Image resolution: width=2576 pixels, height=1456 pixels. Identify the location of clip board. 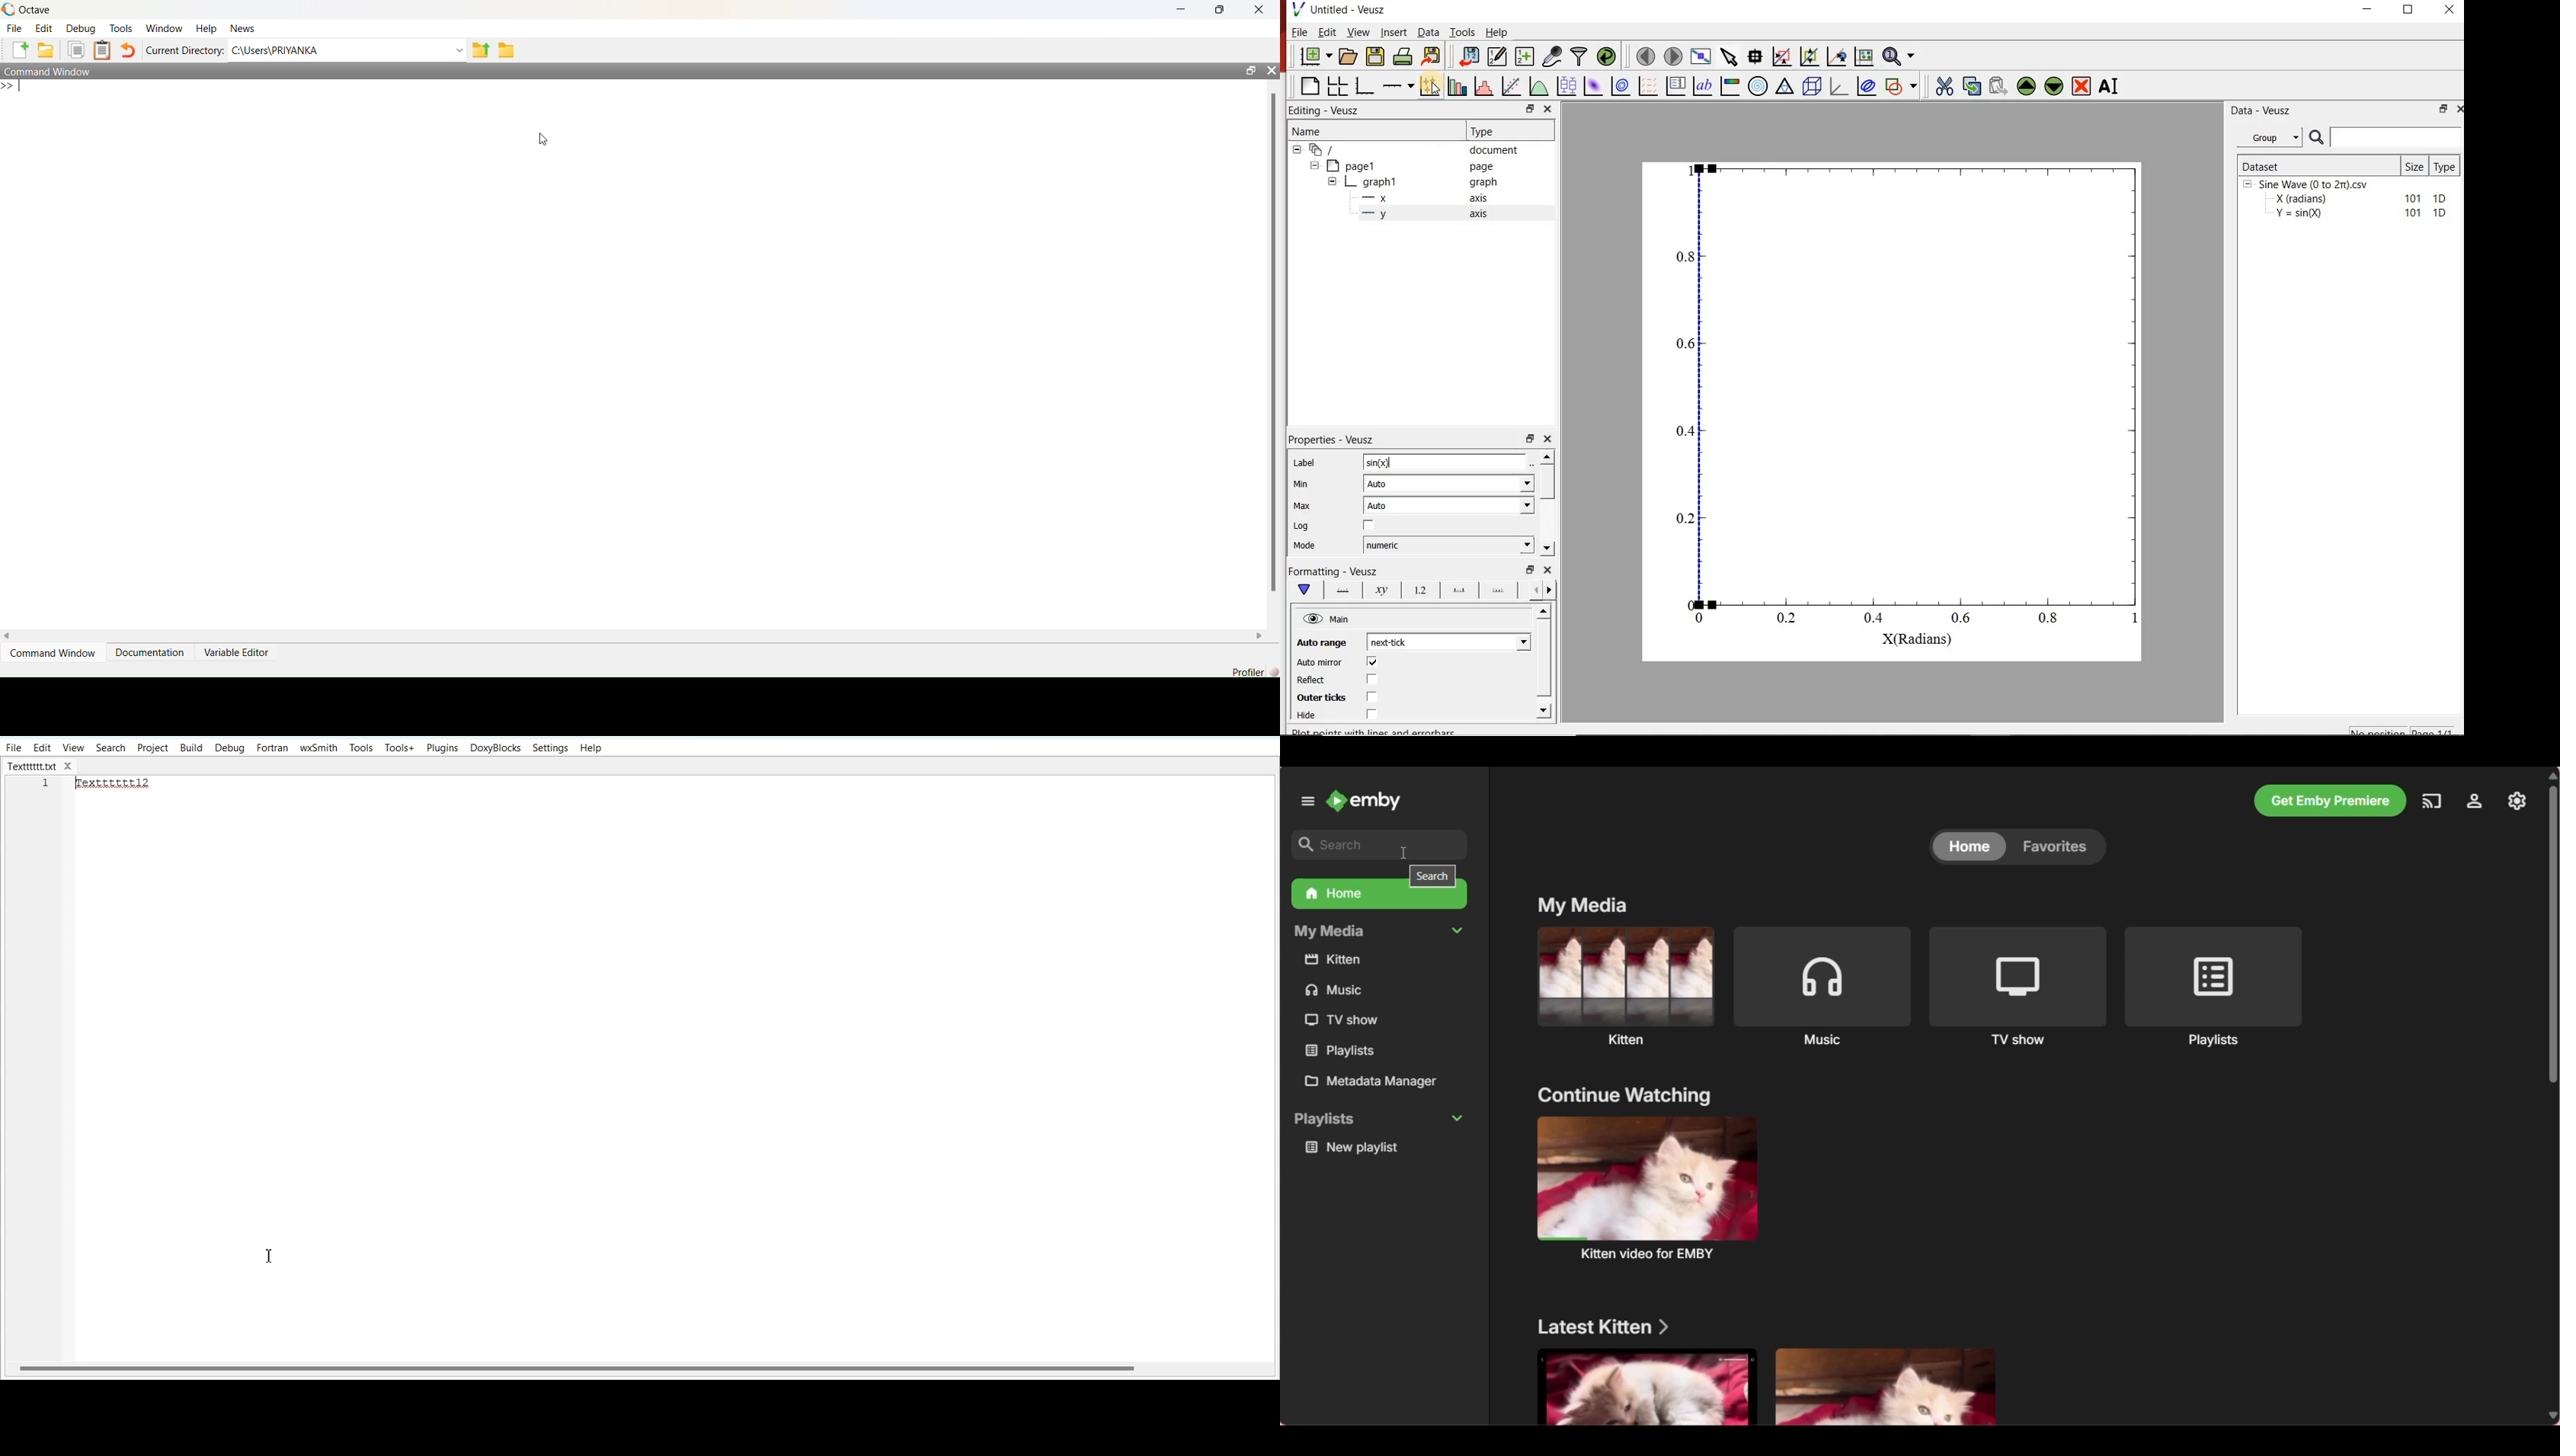
(102, 50).